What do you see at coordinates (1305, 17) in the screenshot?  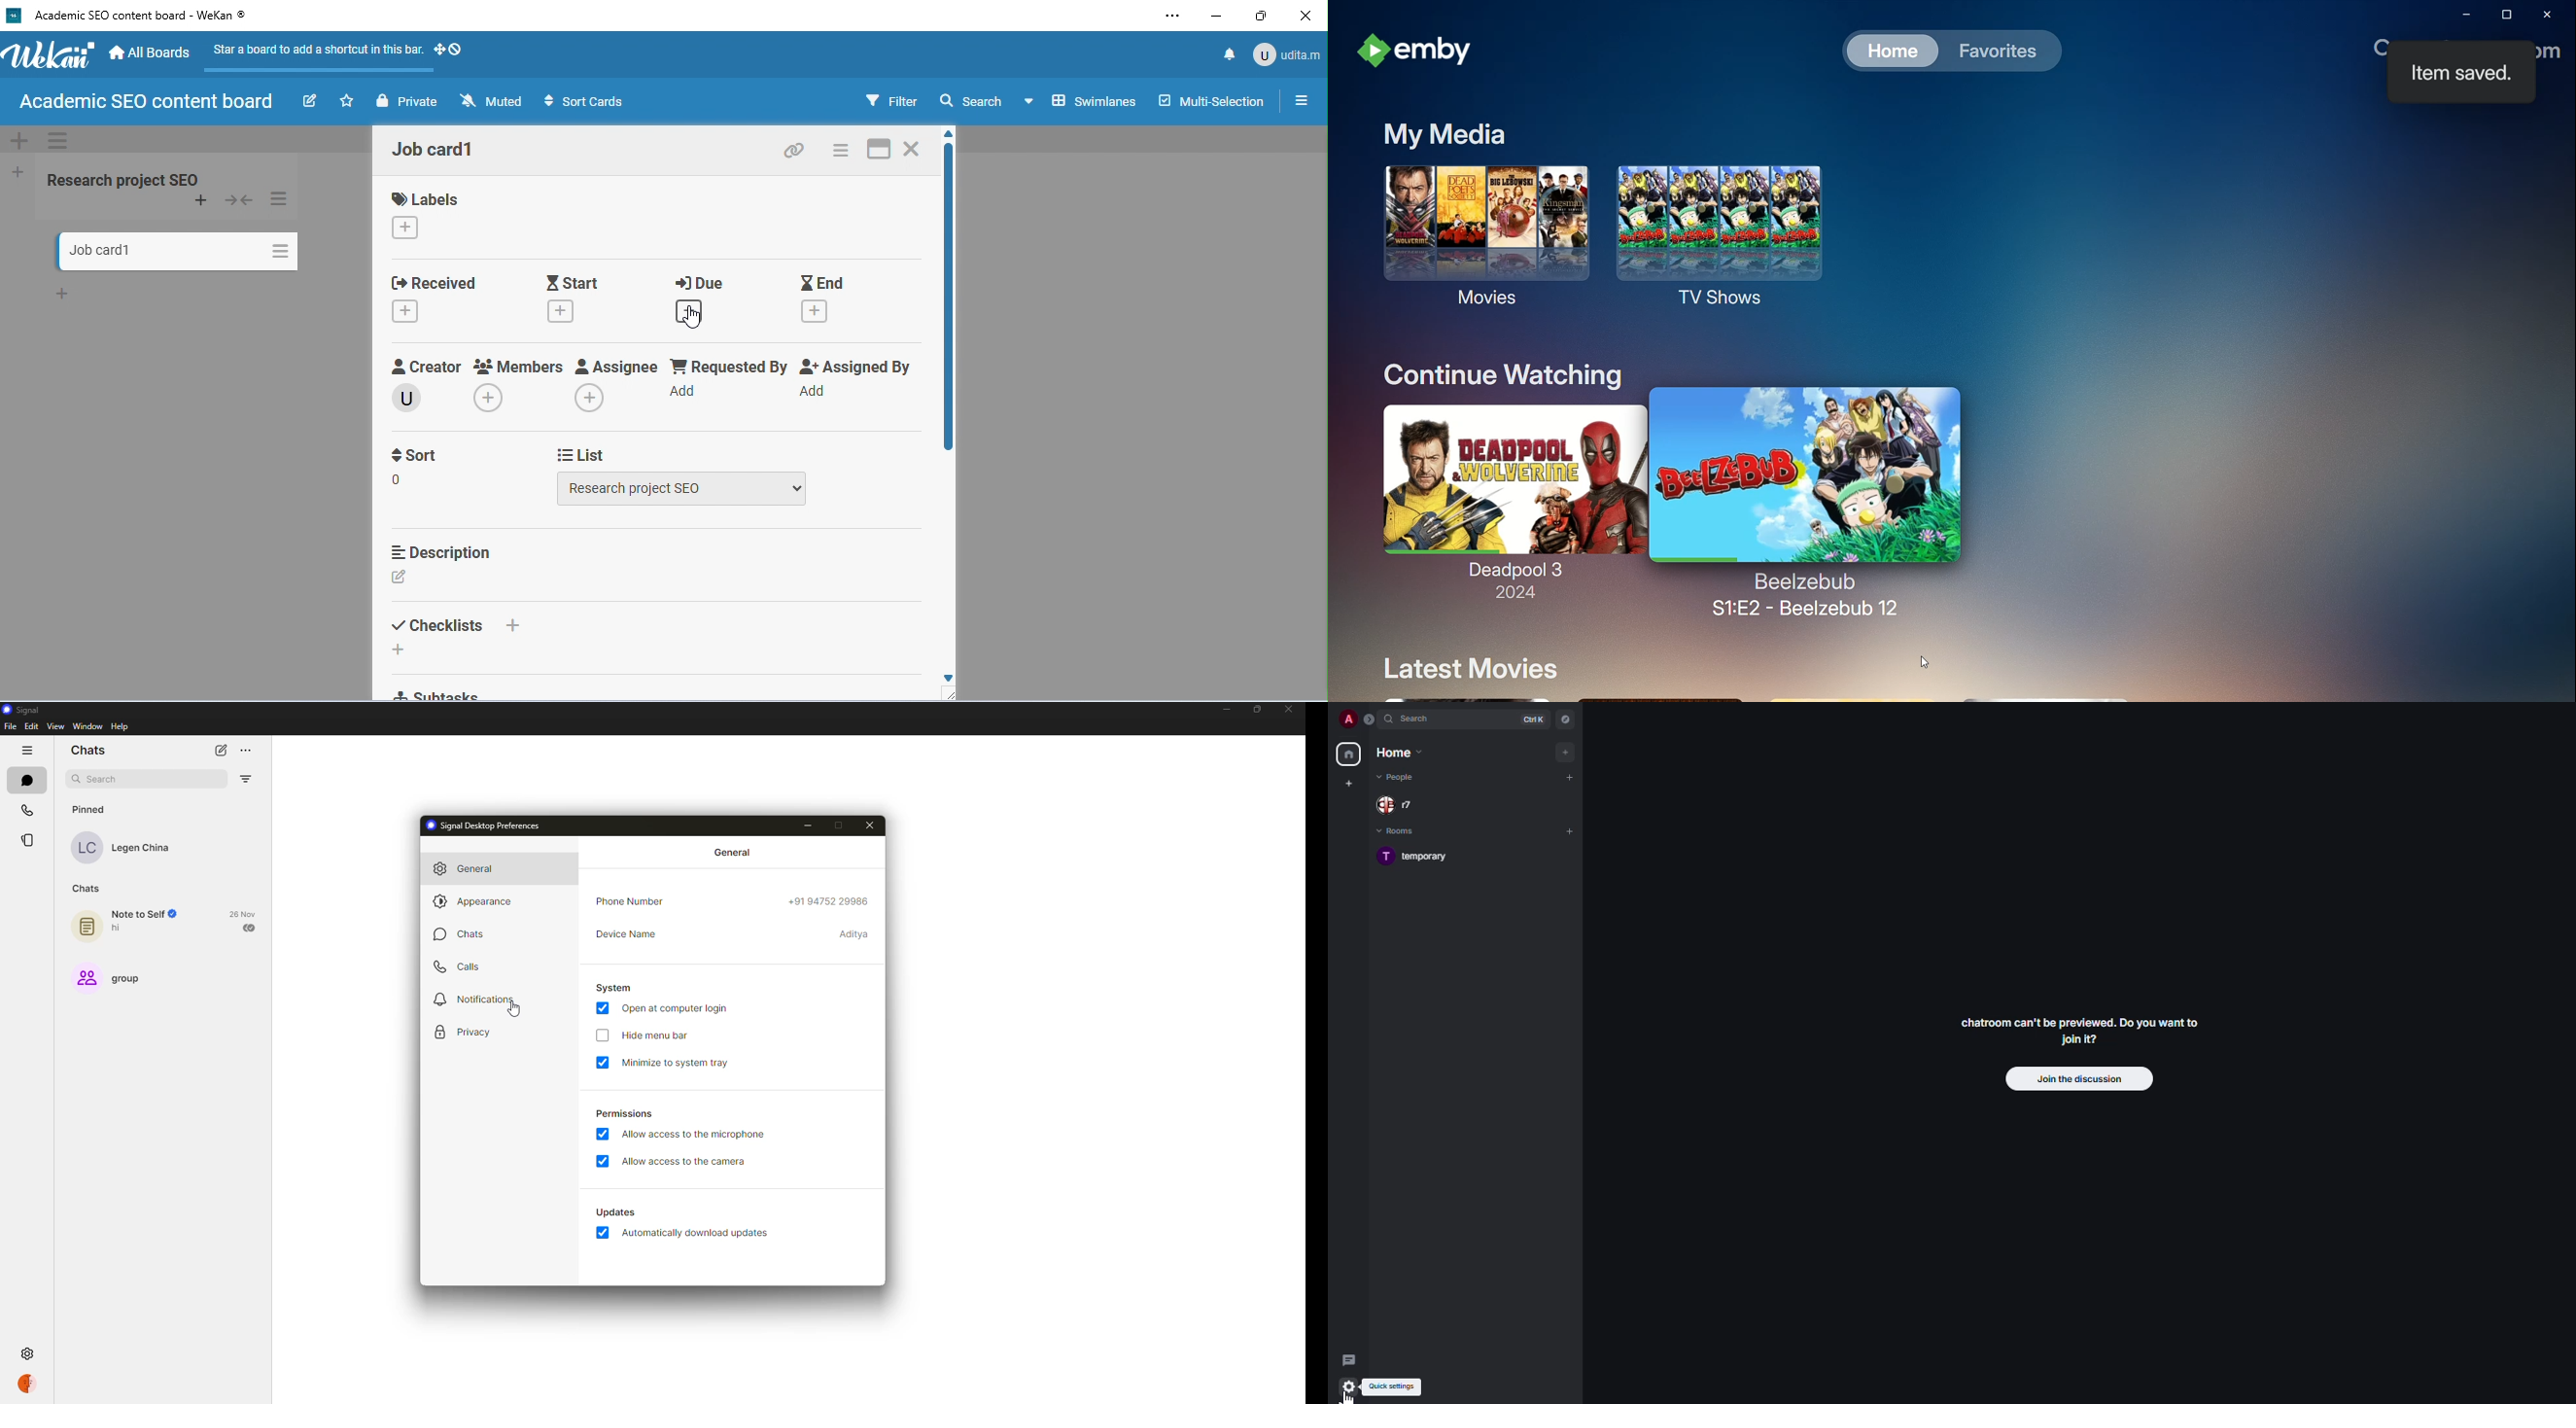 I see `close` at bounding box center [1305, 17].